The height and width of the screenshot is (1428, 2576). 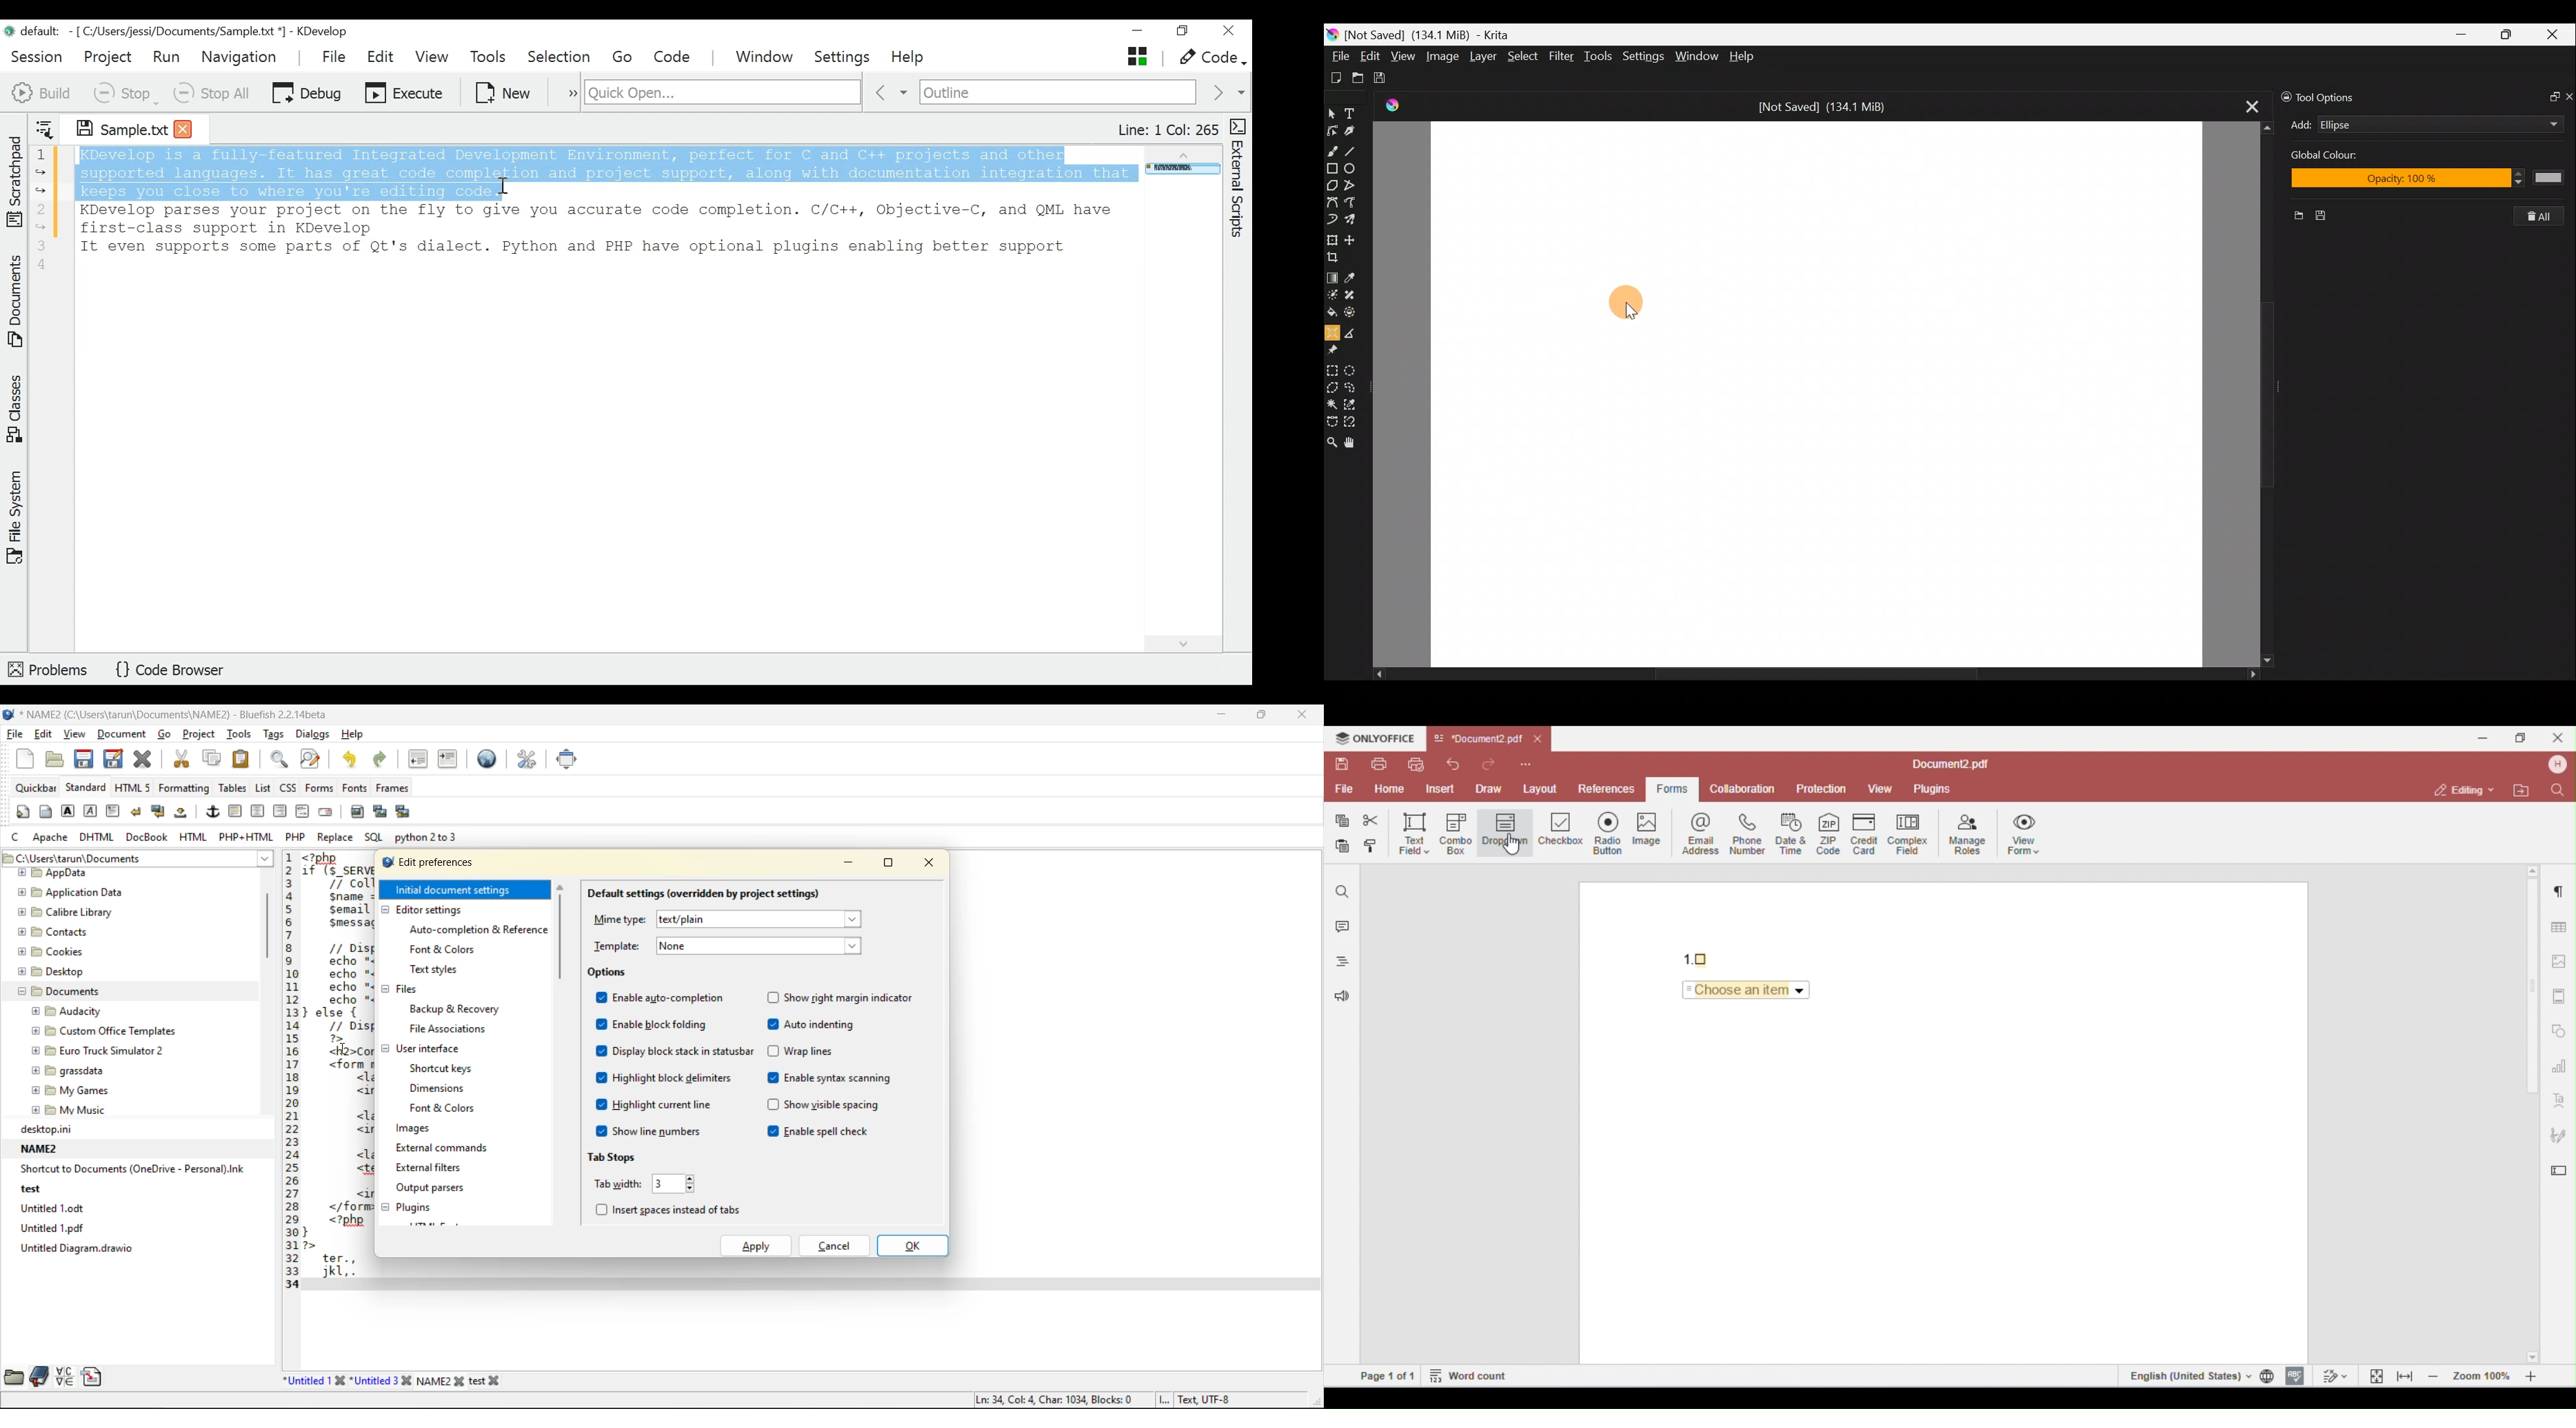 I want to click on Float docker, so click(x=2549, y=98).